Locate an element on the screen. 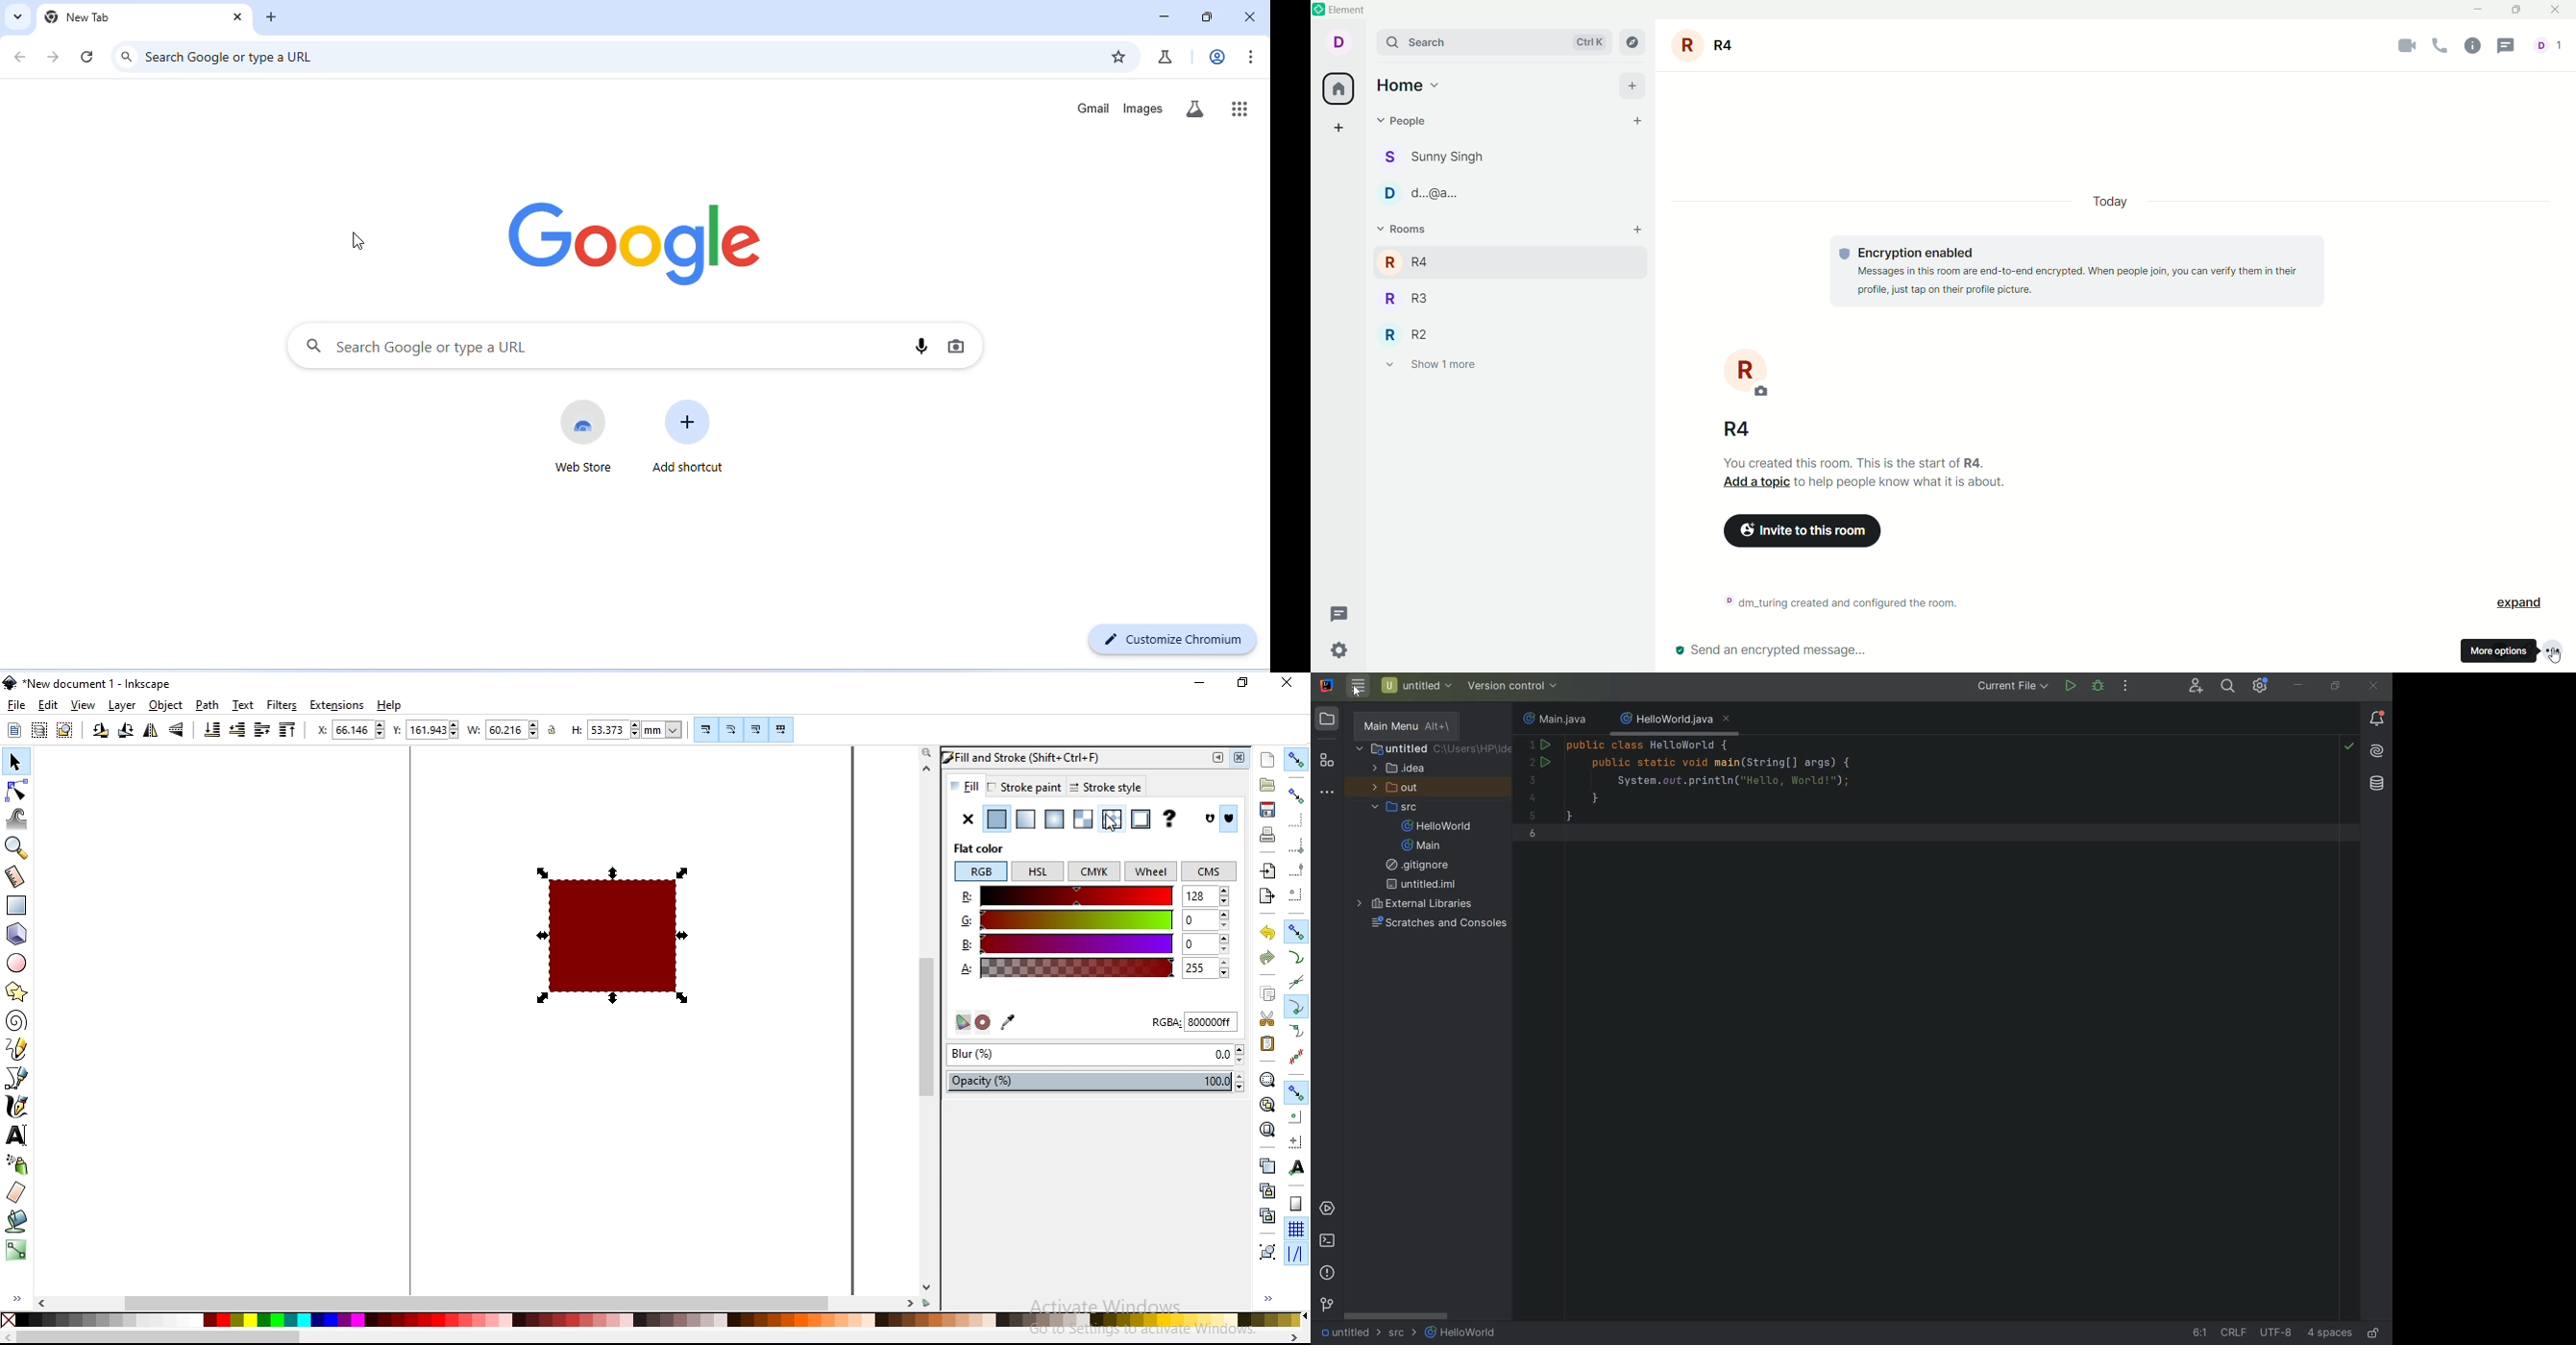  create and edit text objects is located at coordinates (16, 1134).